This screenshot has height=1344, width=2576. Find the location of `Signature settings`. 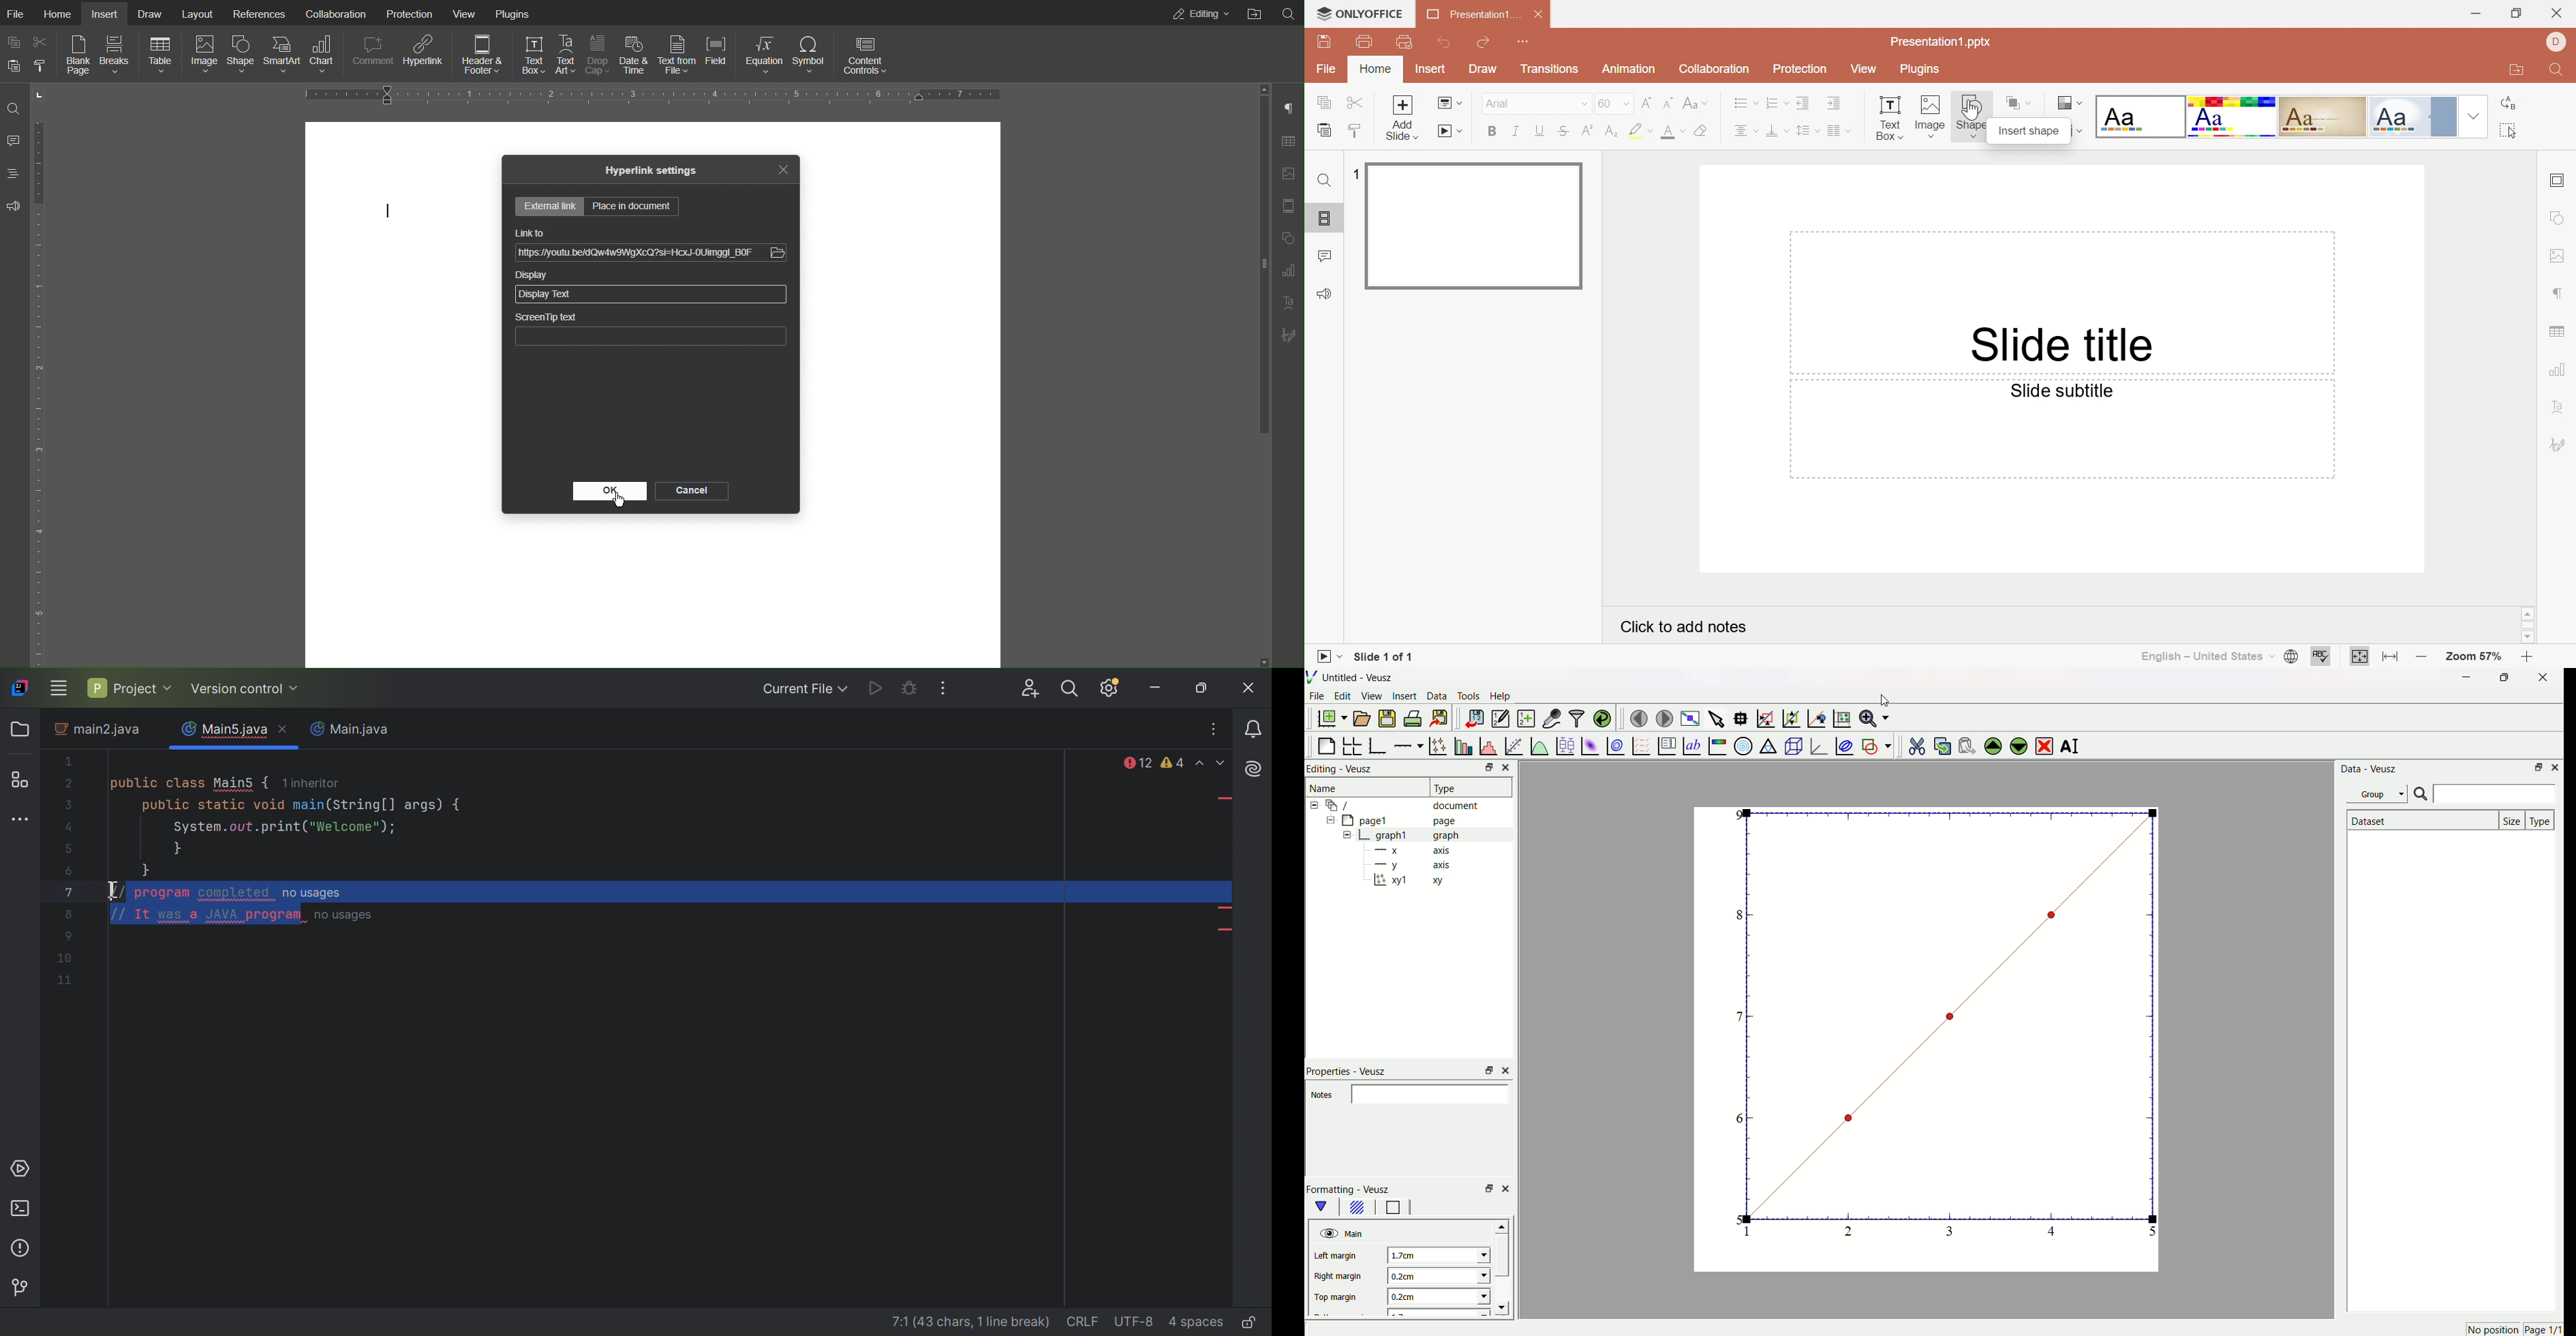

Signature settings is located at coordinates (2559, 442).